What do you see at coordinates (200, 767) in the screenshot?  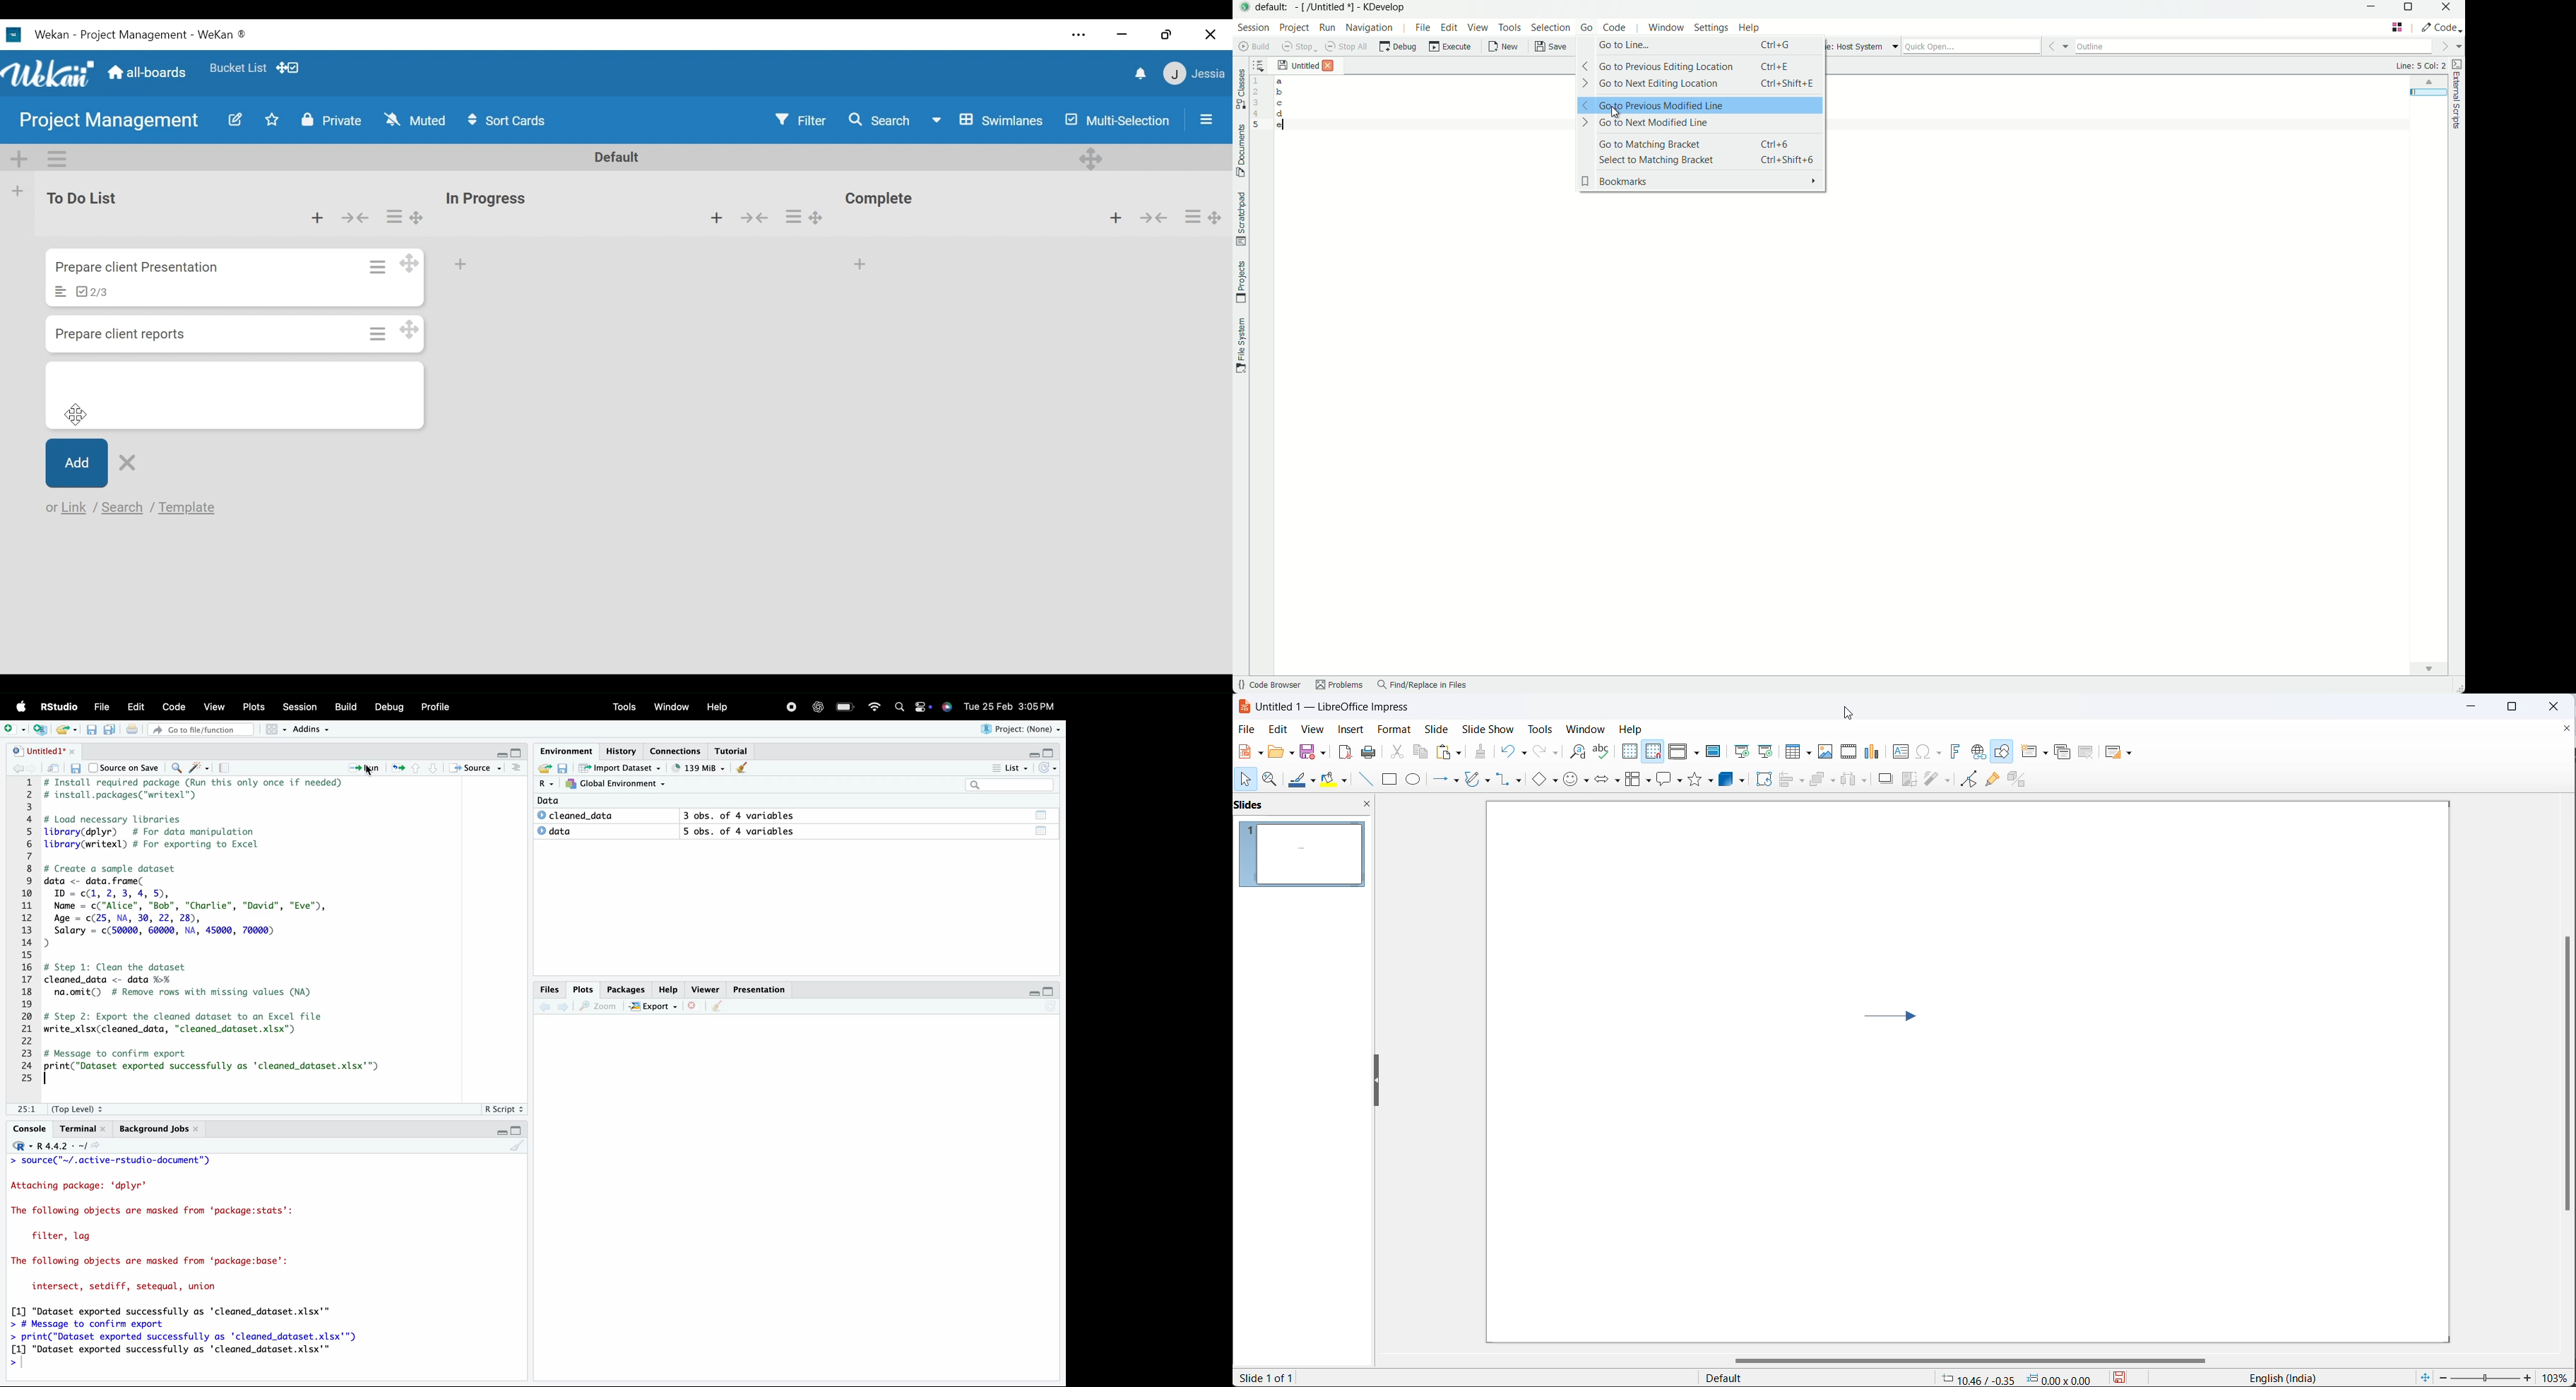 I see `Code Tools` at bounding box center [200, 767].